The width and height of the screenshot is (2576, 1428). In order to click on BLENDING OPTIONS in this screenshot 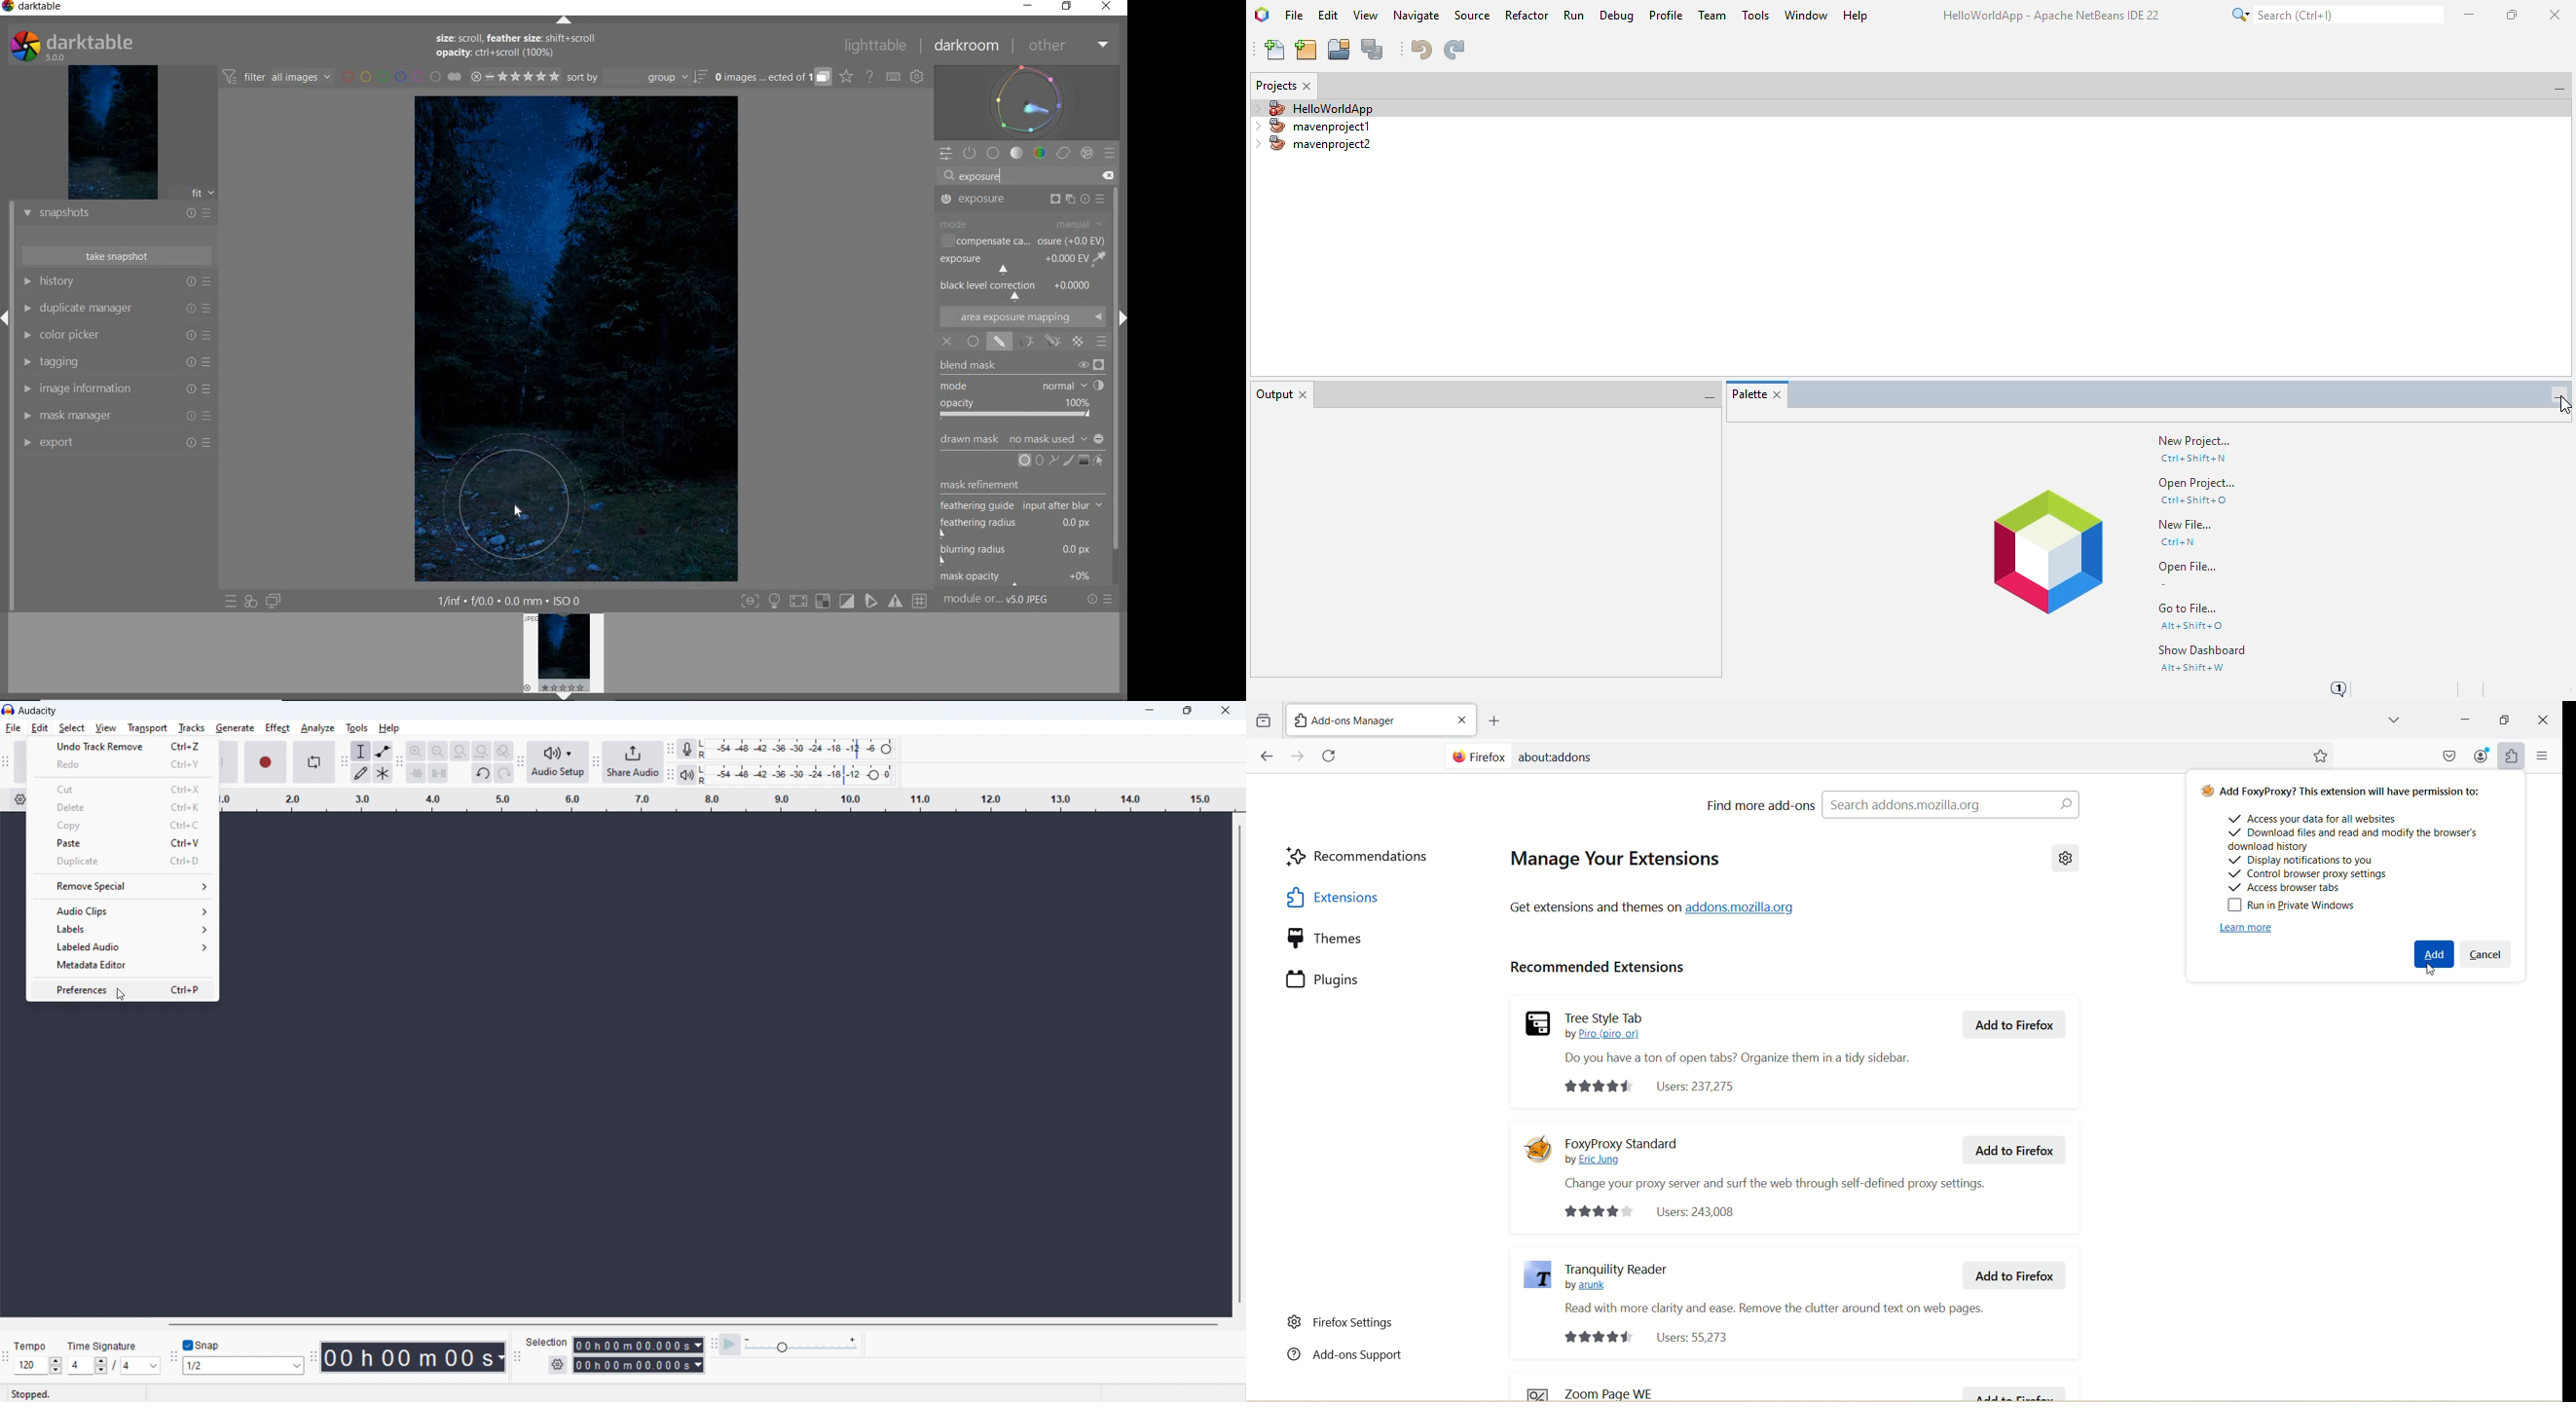, I will do `click(1102, 342)`.